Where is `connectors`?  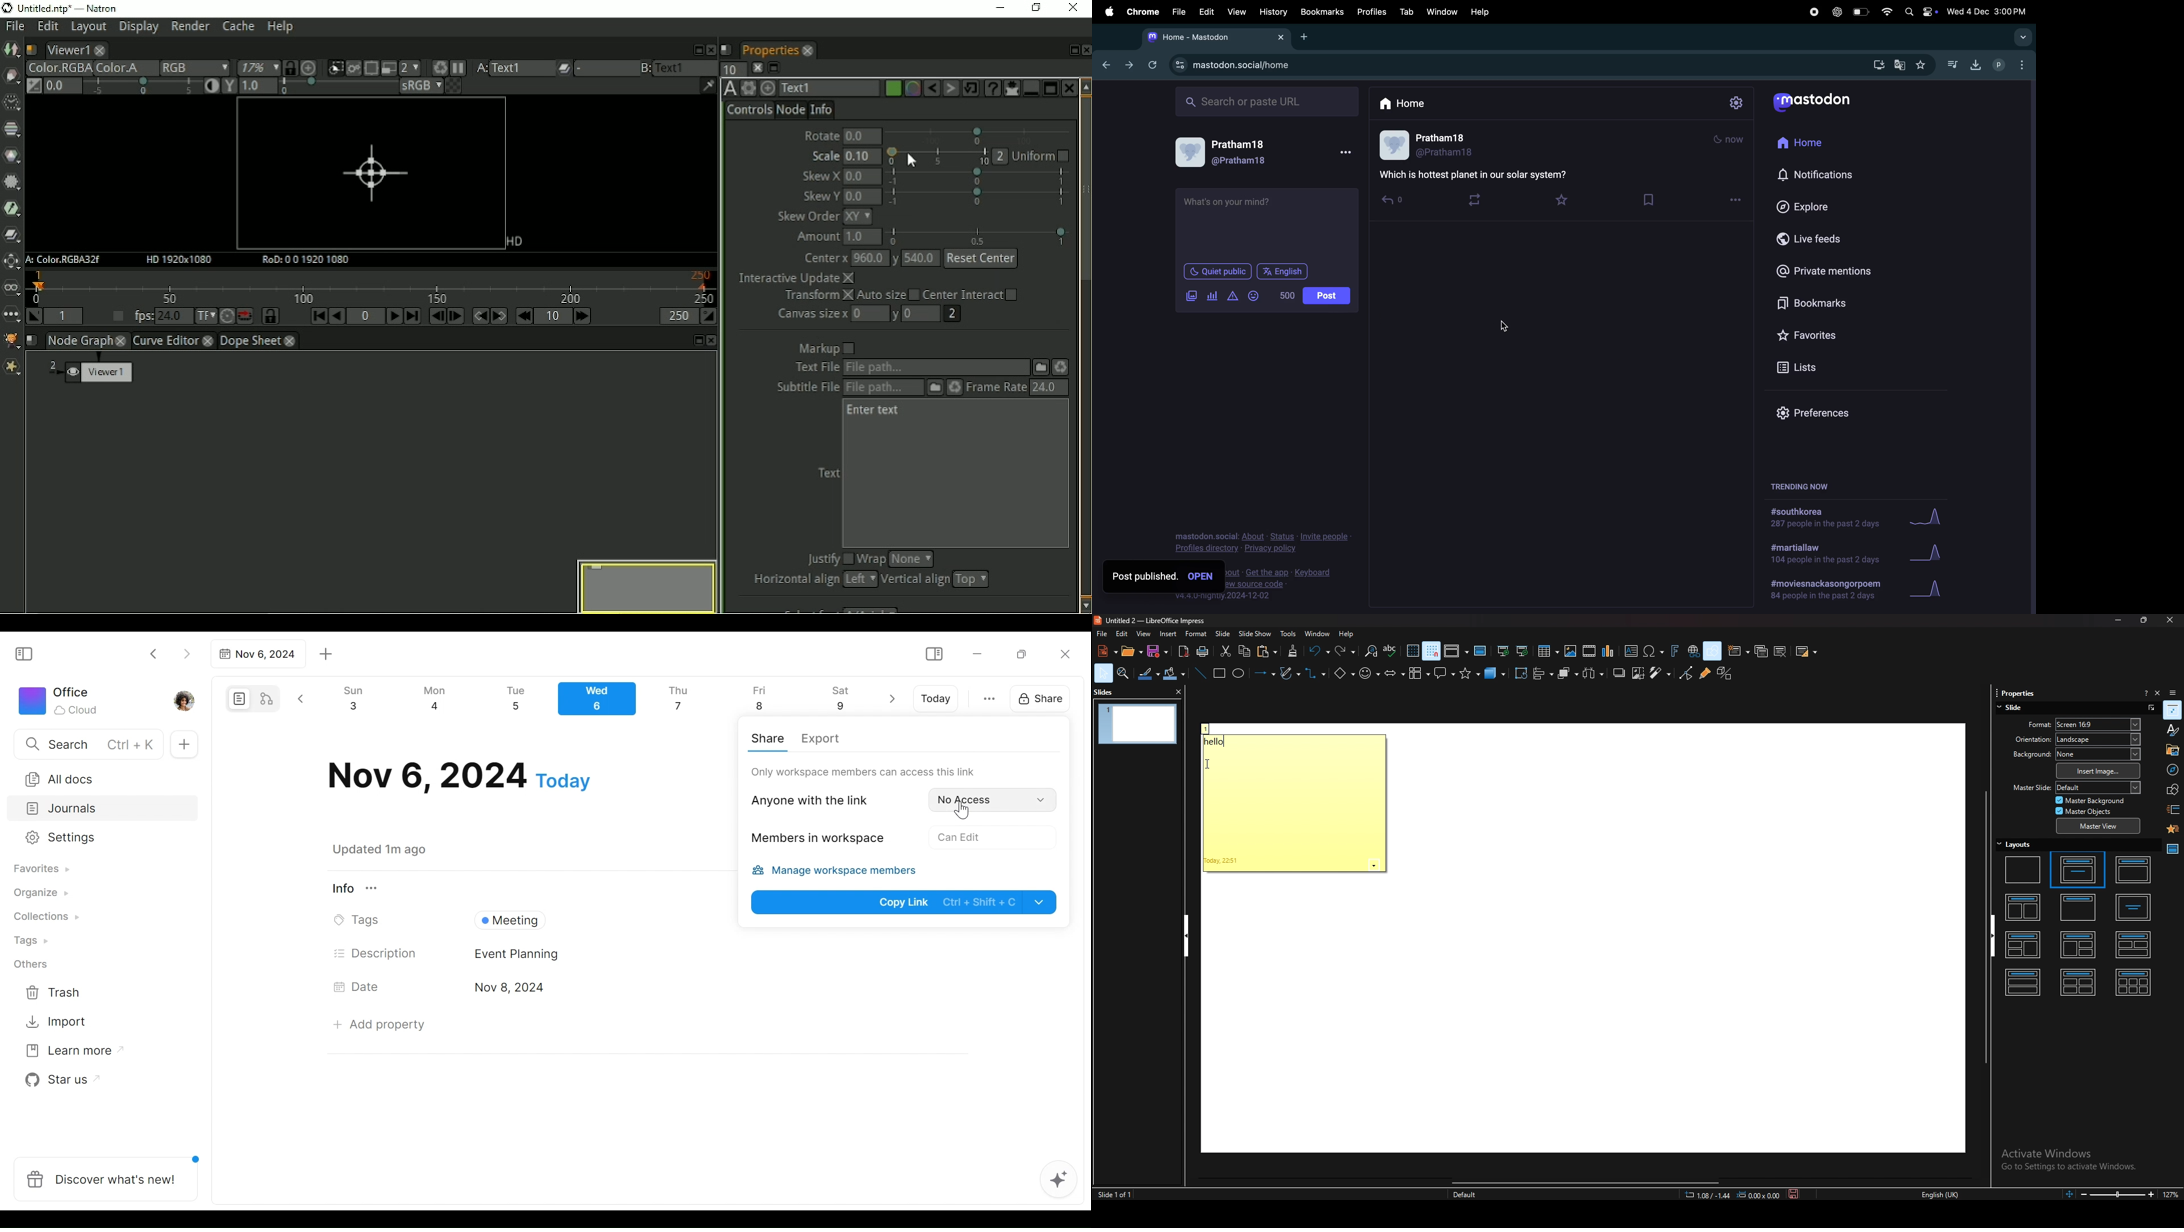 connectors is located at coordinates (1317, 674).